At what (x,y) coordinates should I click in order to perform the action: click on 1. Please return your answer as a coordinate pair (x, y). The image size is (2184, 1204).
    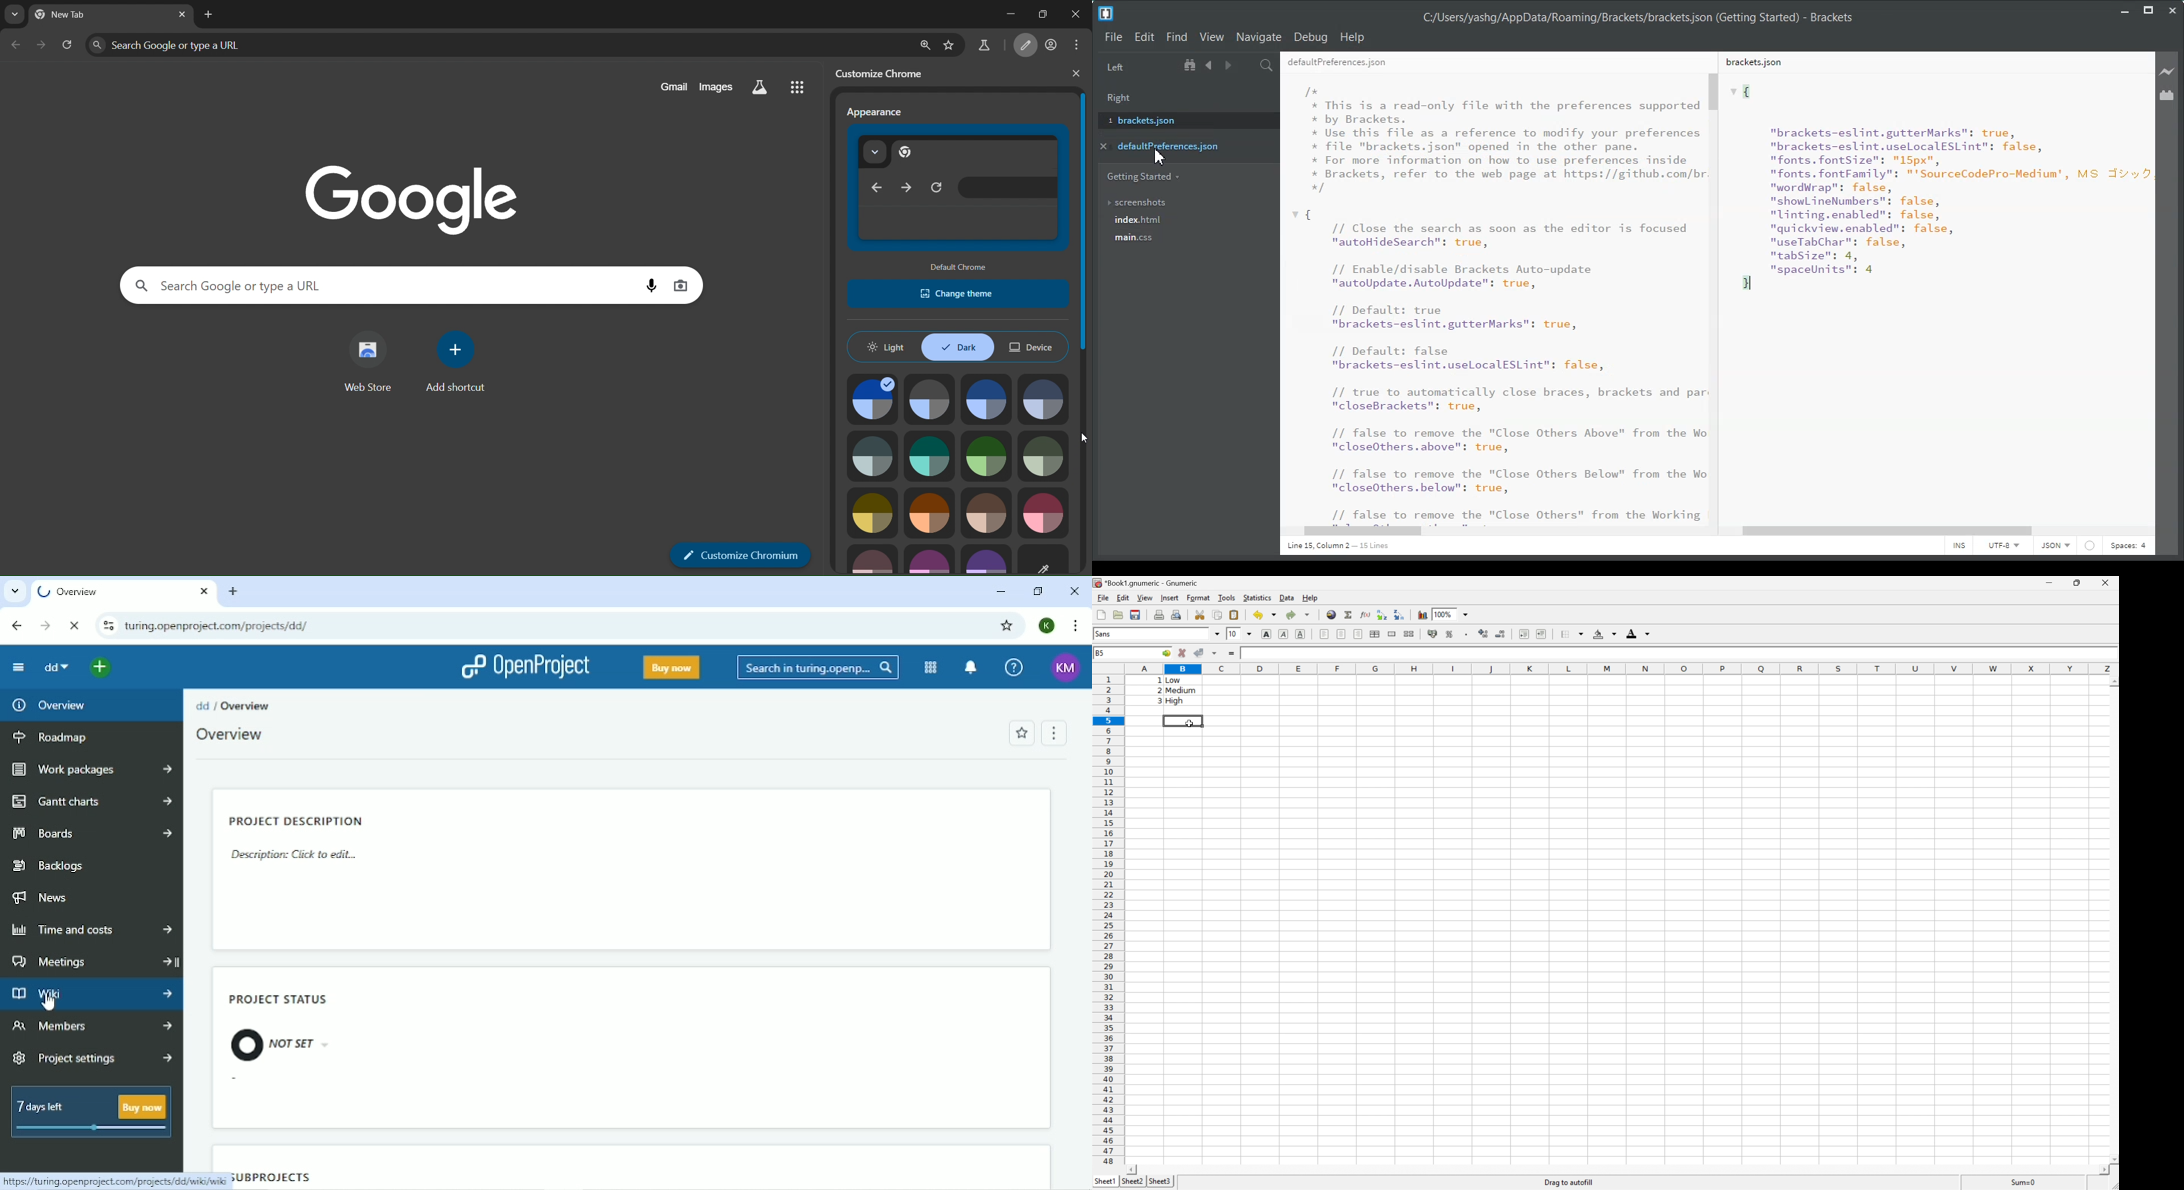
    Looking at the image, I should click on (1161, 680).